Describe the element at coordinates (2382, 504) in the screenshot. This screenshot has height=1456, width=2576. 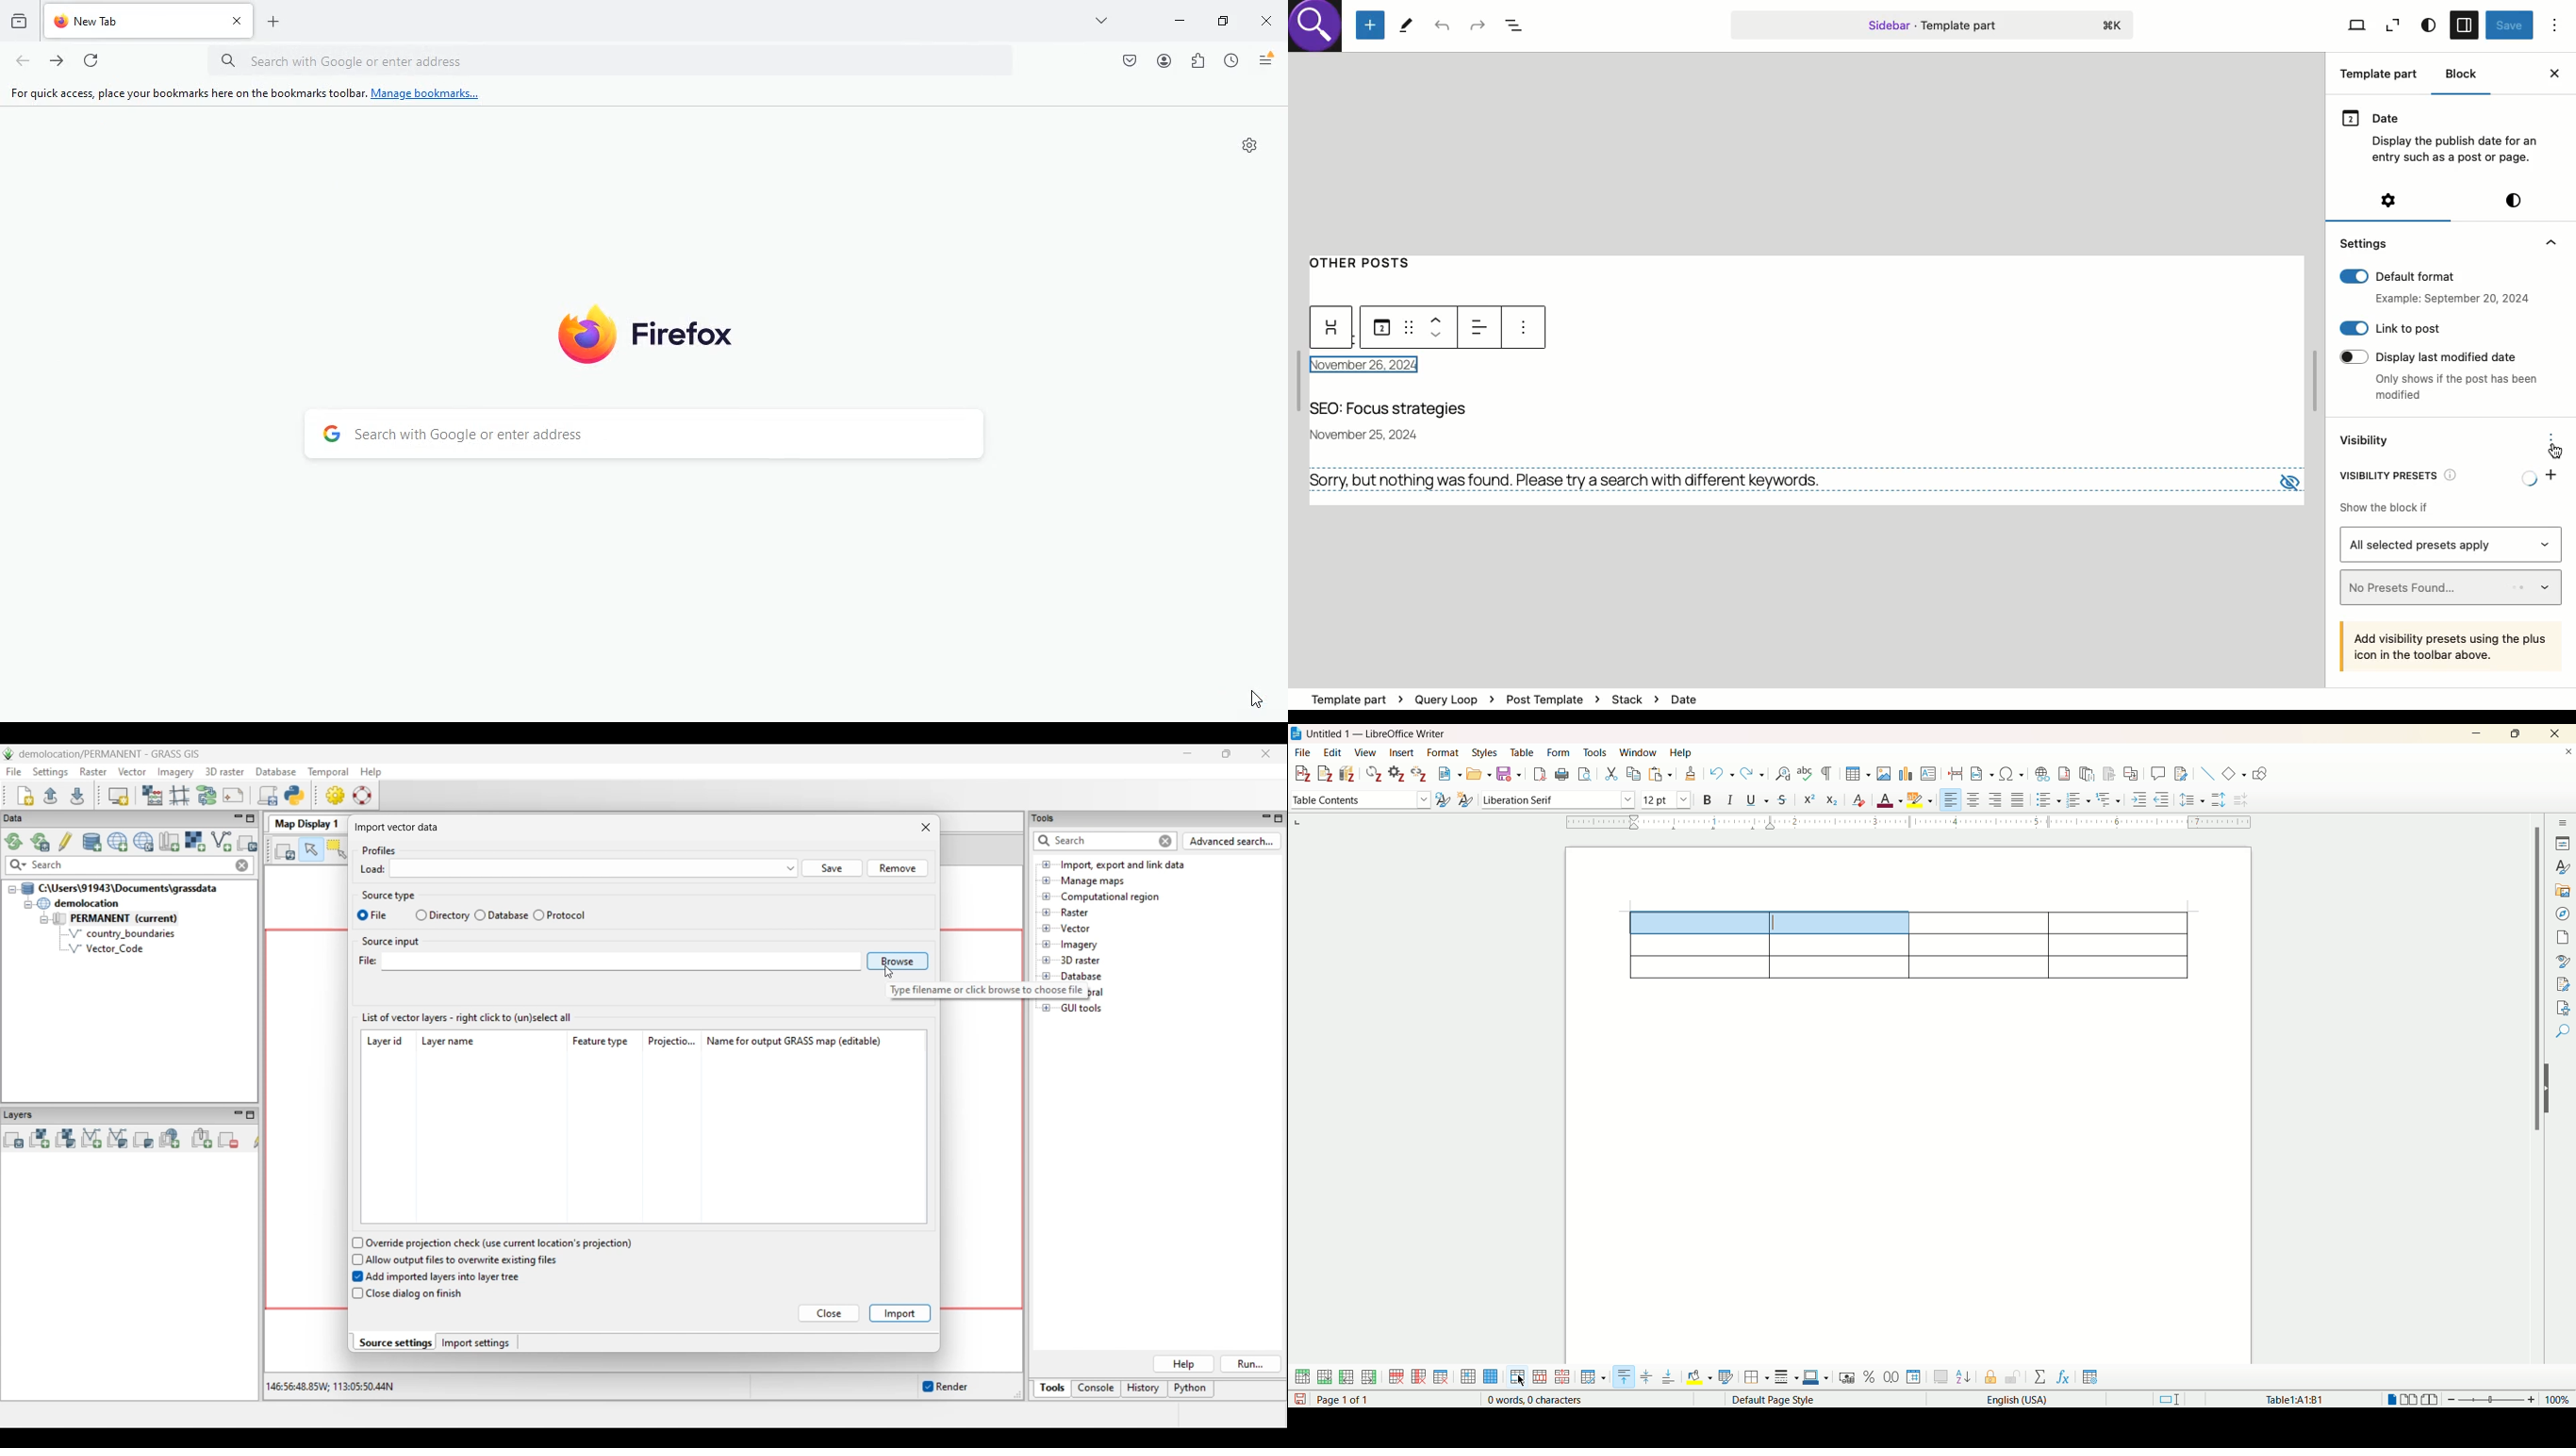
I see `Show the block if` at that location.